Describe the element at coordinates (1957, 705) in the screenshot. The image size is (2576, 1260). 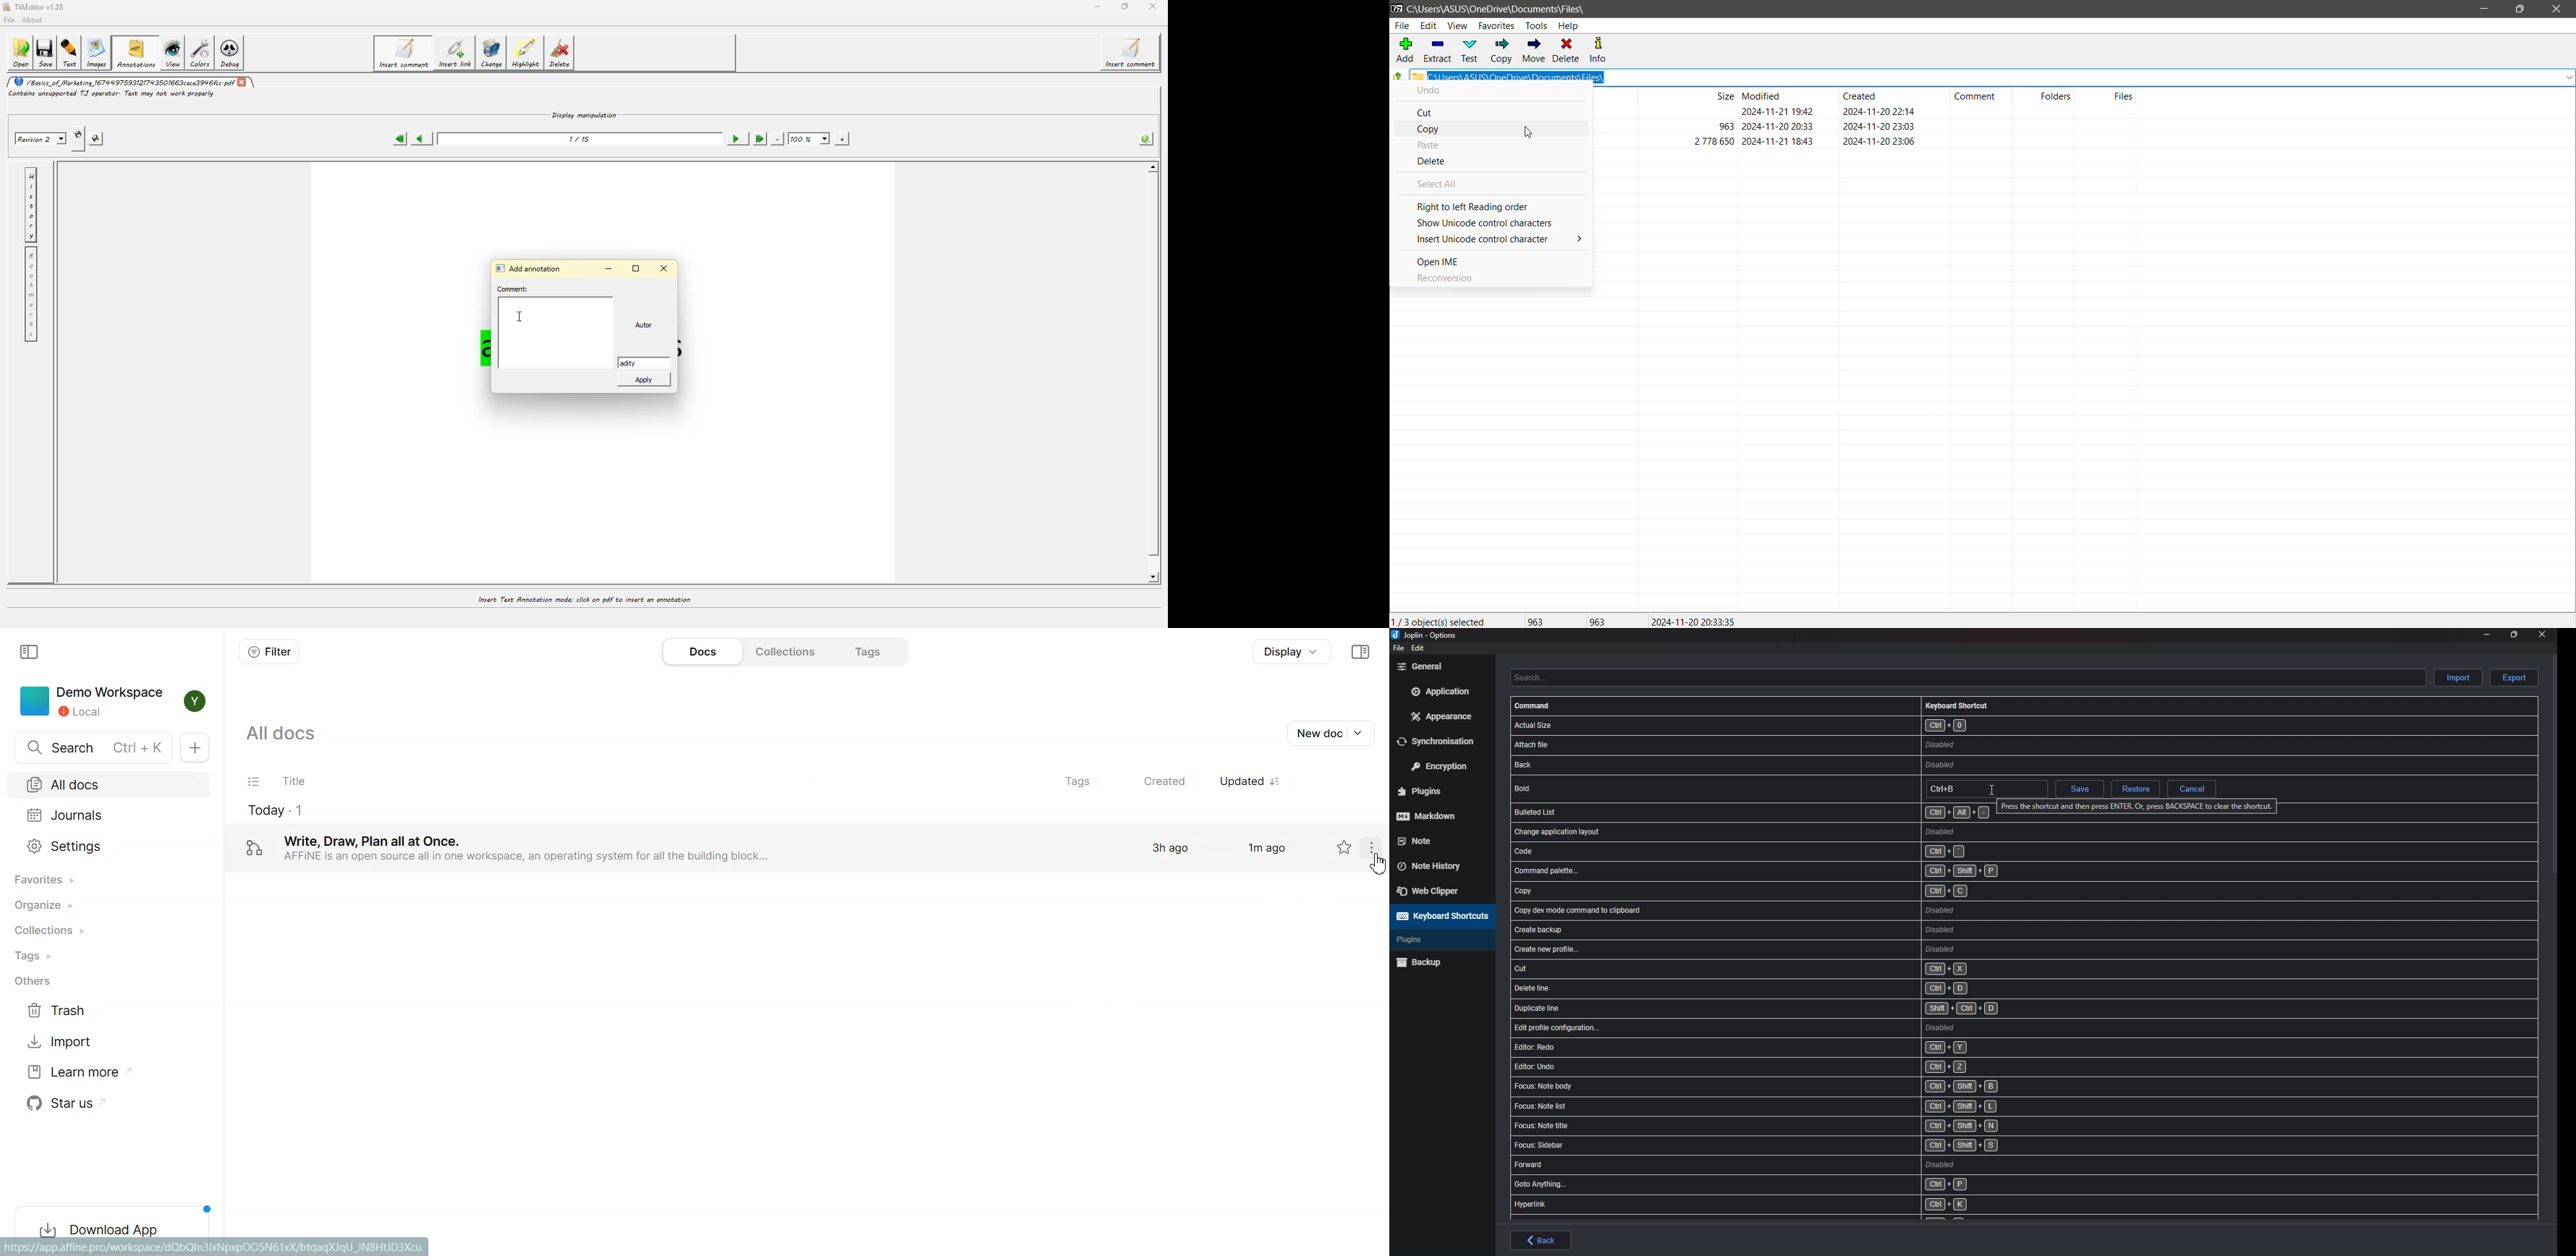
I see `Keyboard shortcut` at that location.